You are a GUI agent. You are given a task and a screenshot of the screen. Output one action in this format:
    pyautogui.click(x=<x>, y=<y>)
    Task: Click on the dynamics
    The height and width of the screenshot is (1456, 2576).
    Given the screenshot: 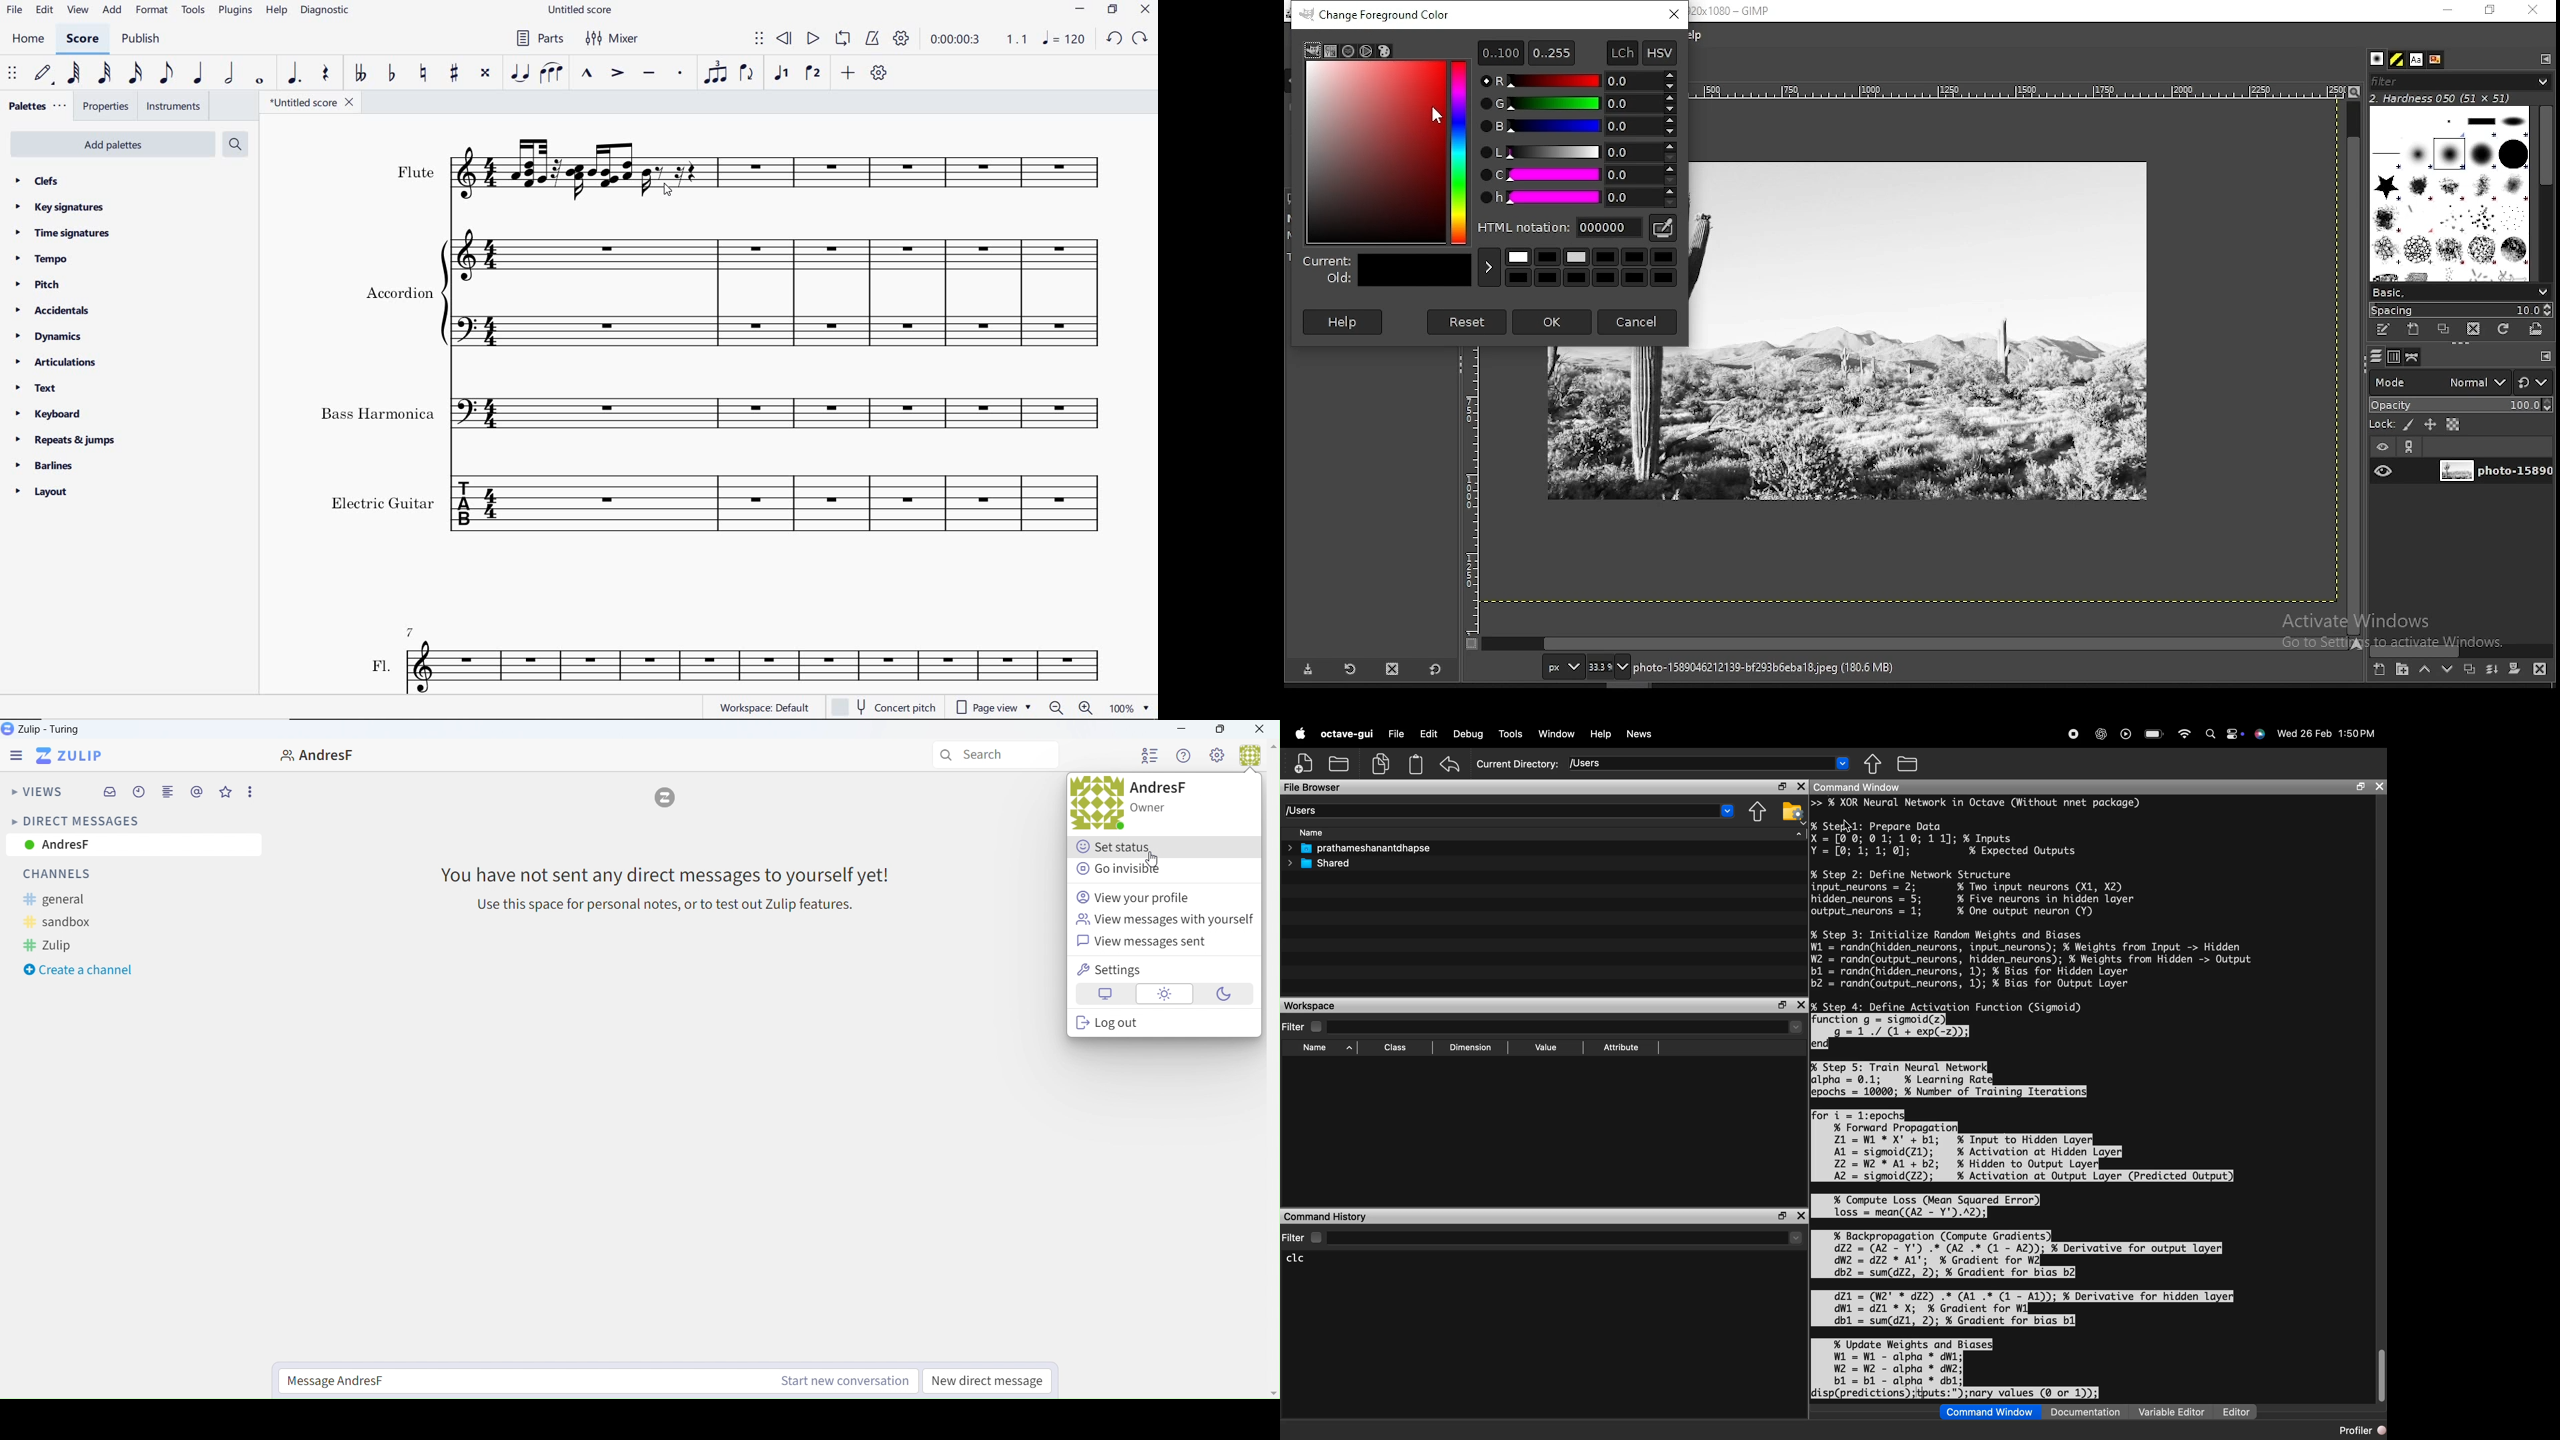 What is the action you would take?
    pyautogui.click(x=48, y=337)
    